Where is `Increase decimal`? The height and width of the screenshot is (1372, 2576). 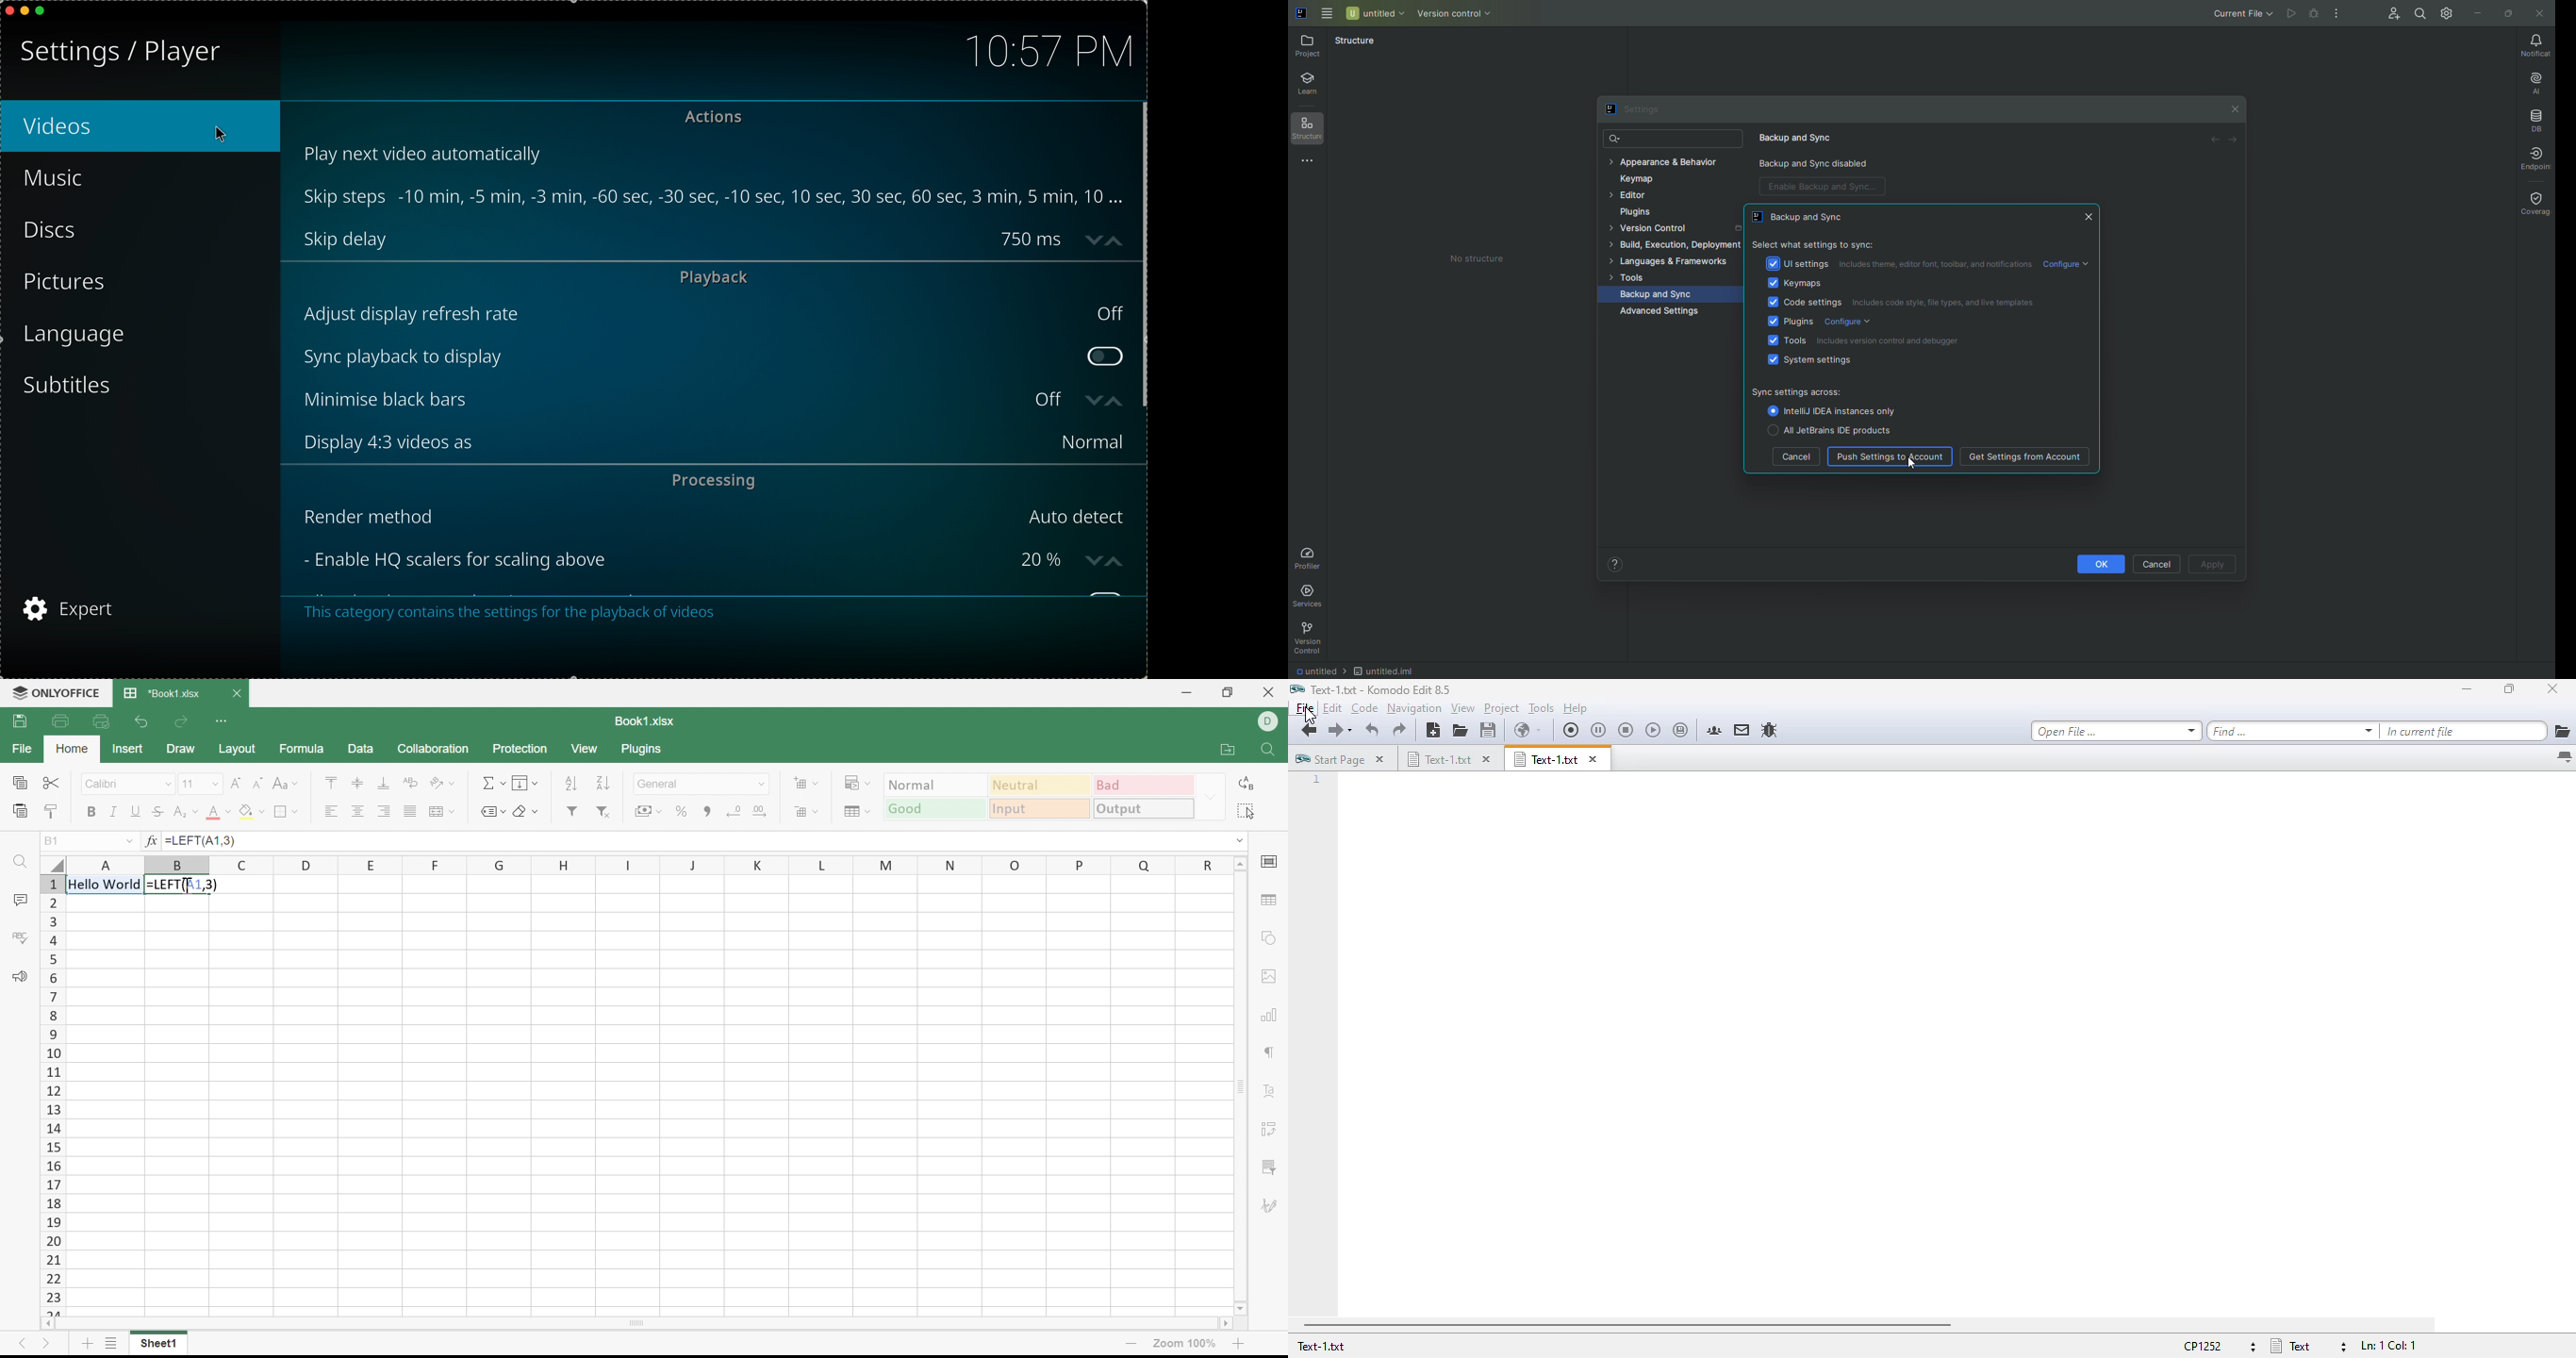
Increase decimal is located at coordinates (760, 814).